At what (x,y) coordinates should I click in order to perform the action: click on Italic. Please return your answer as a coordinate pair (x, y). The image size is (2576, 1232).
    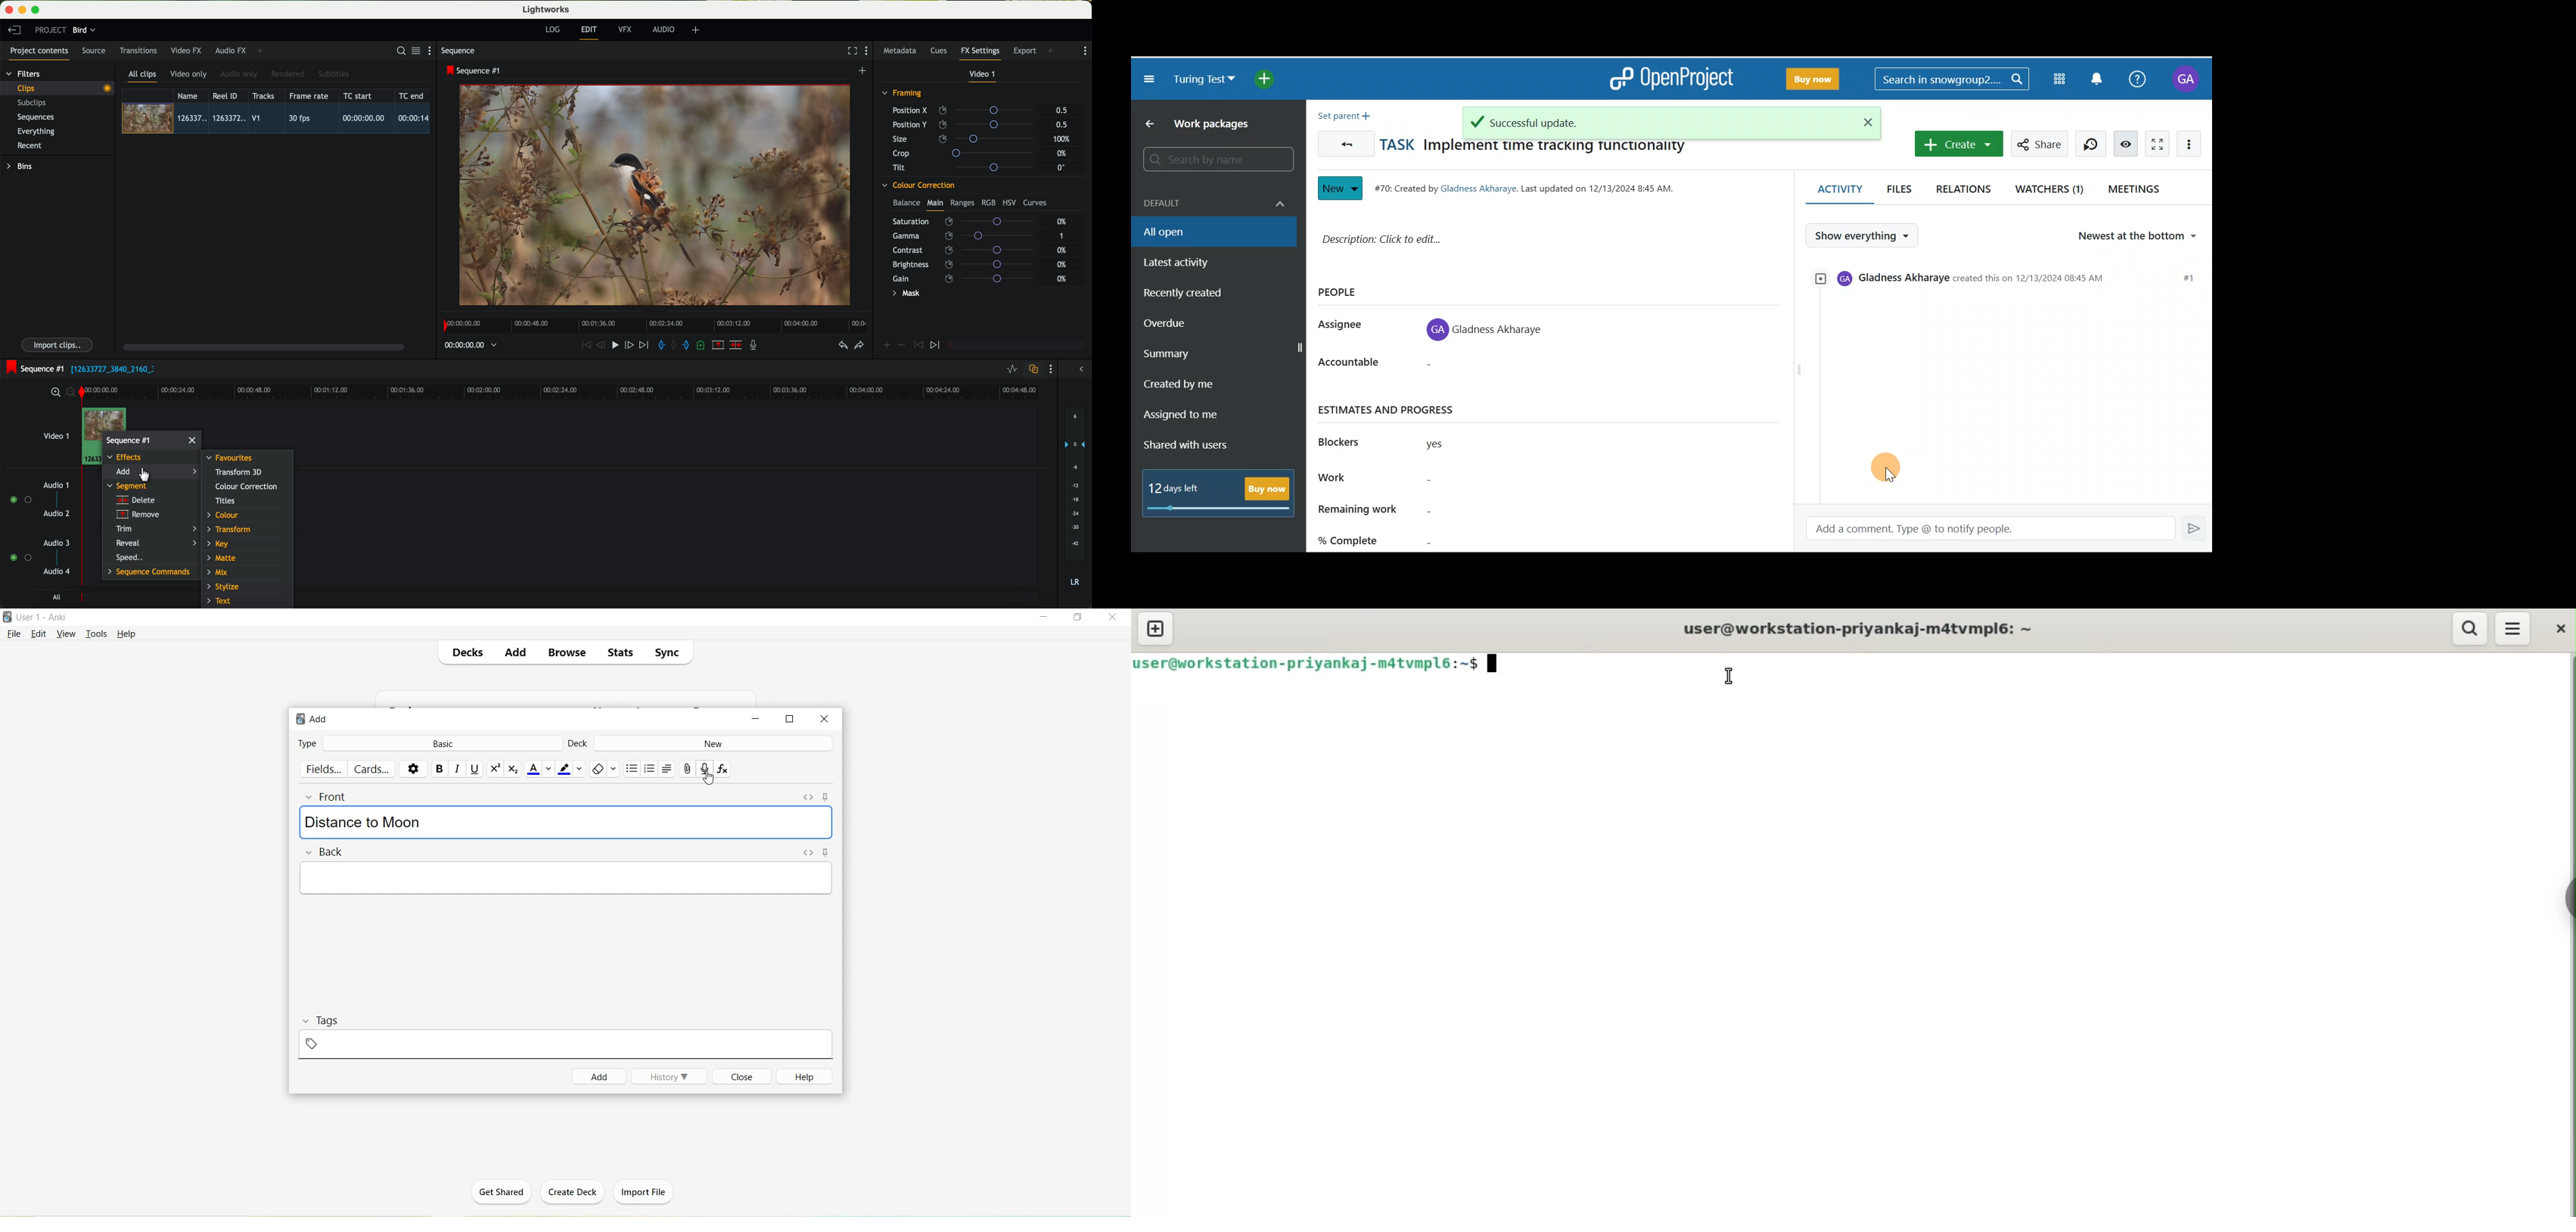
    Looking at the image, I should click on (458, 768).